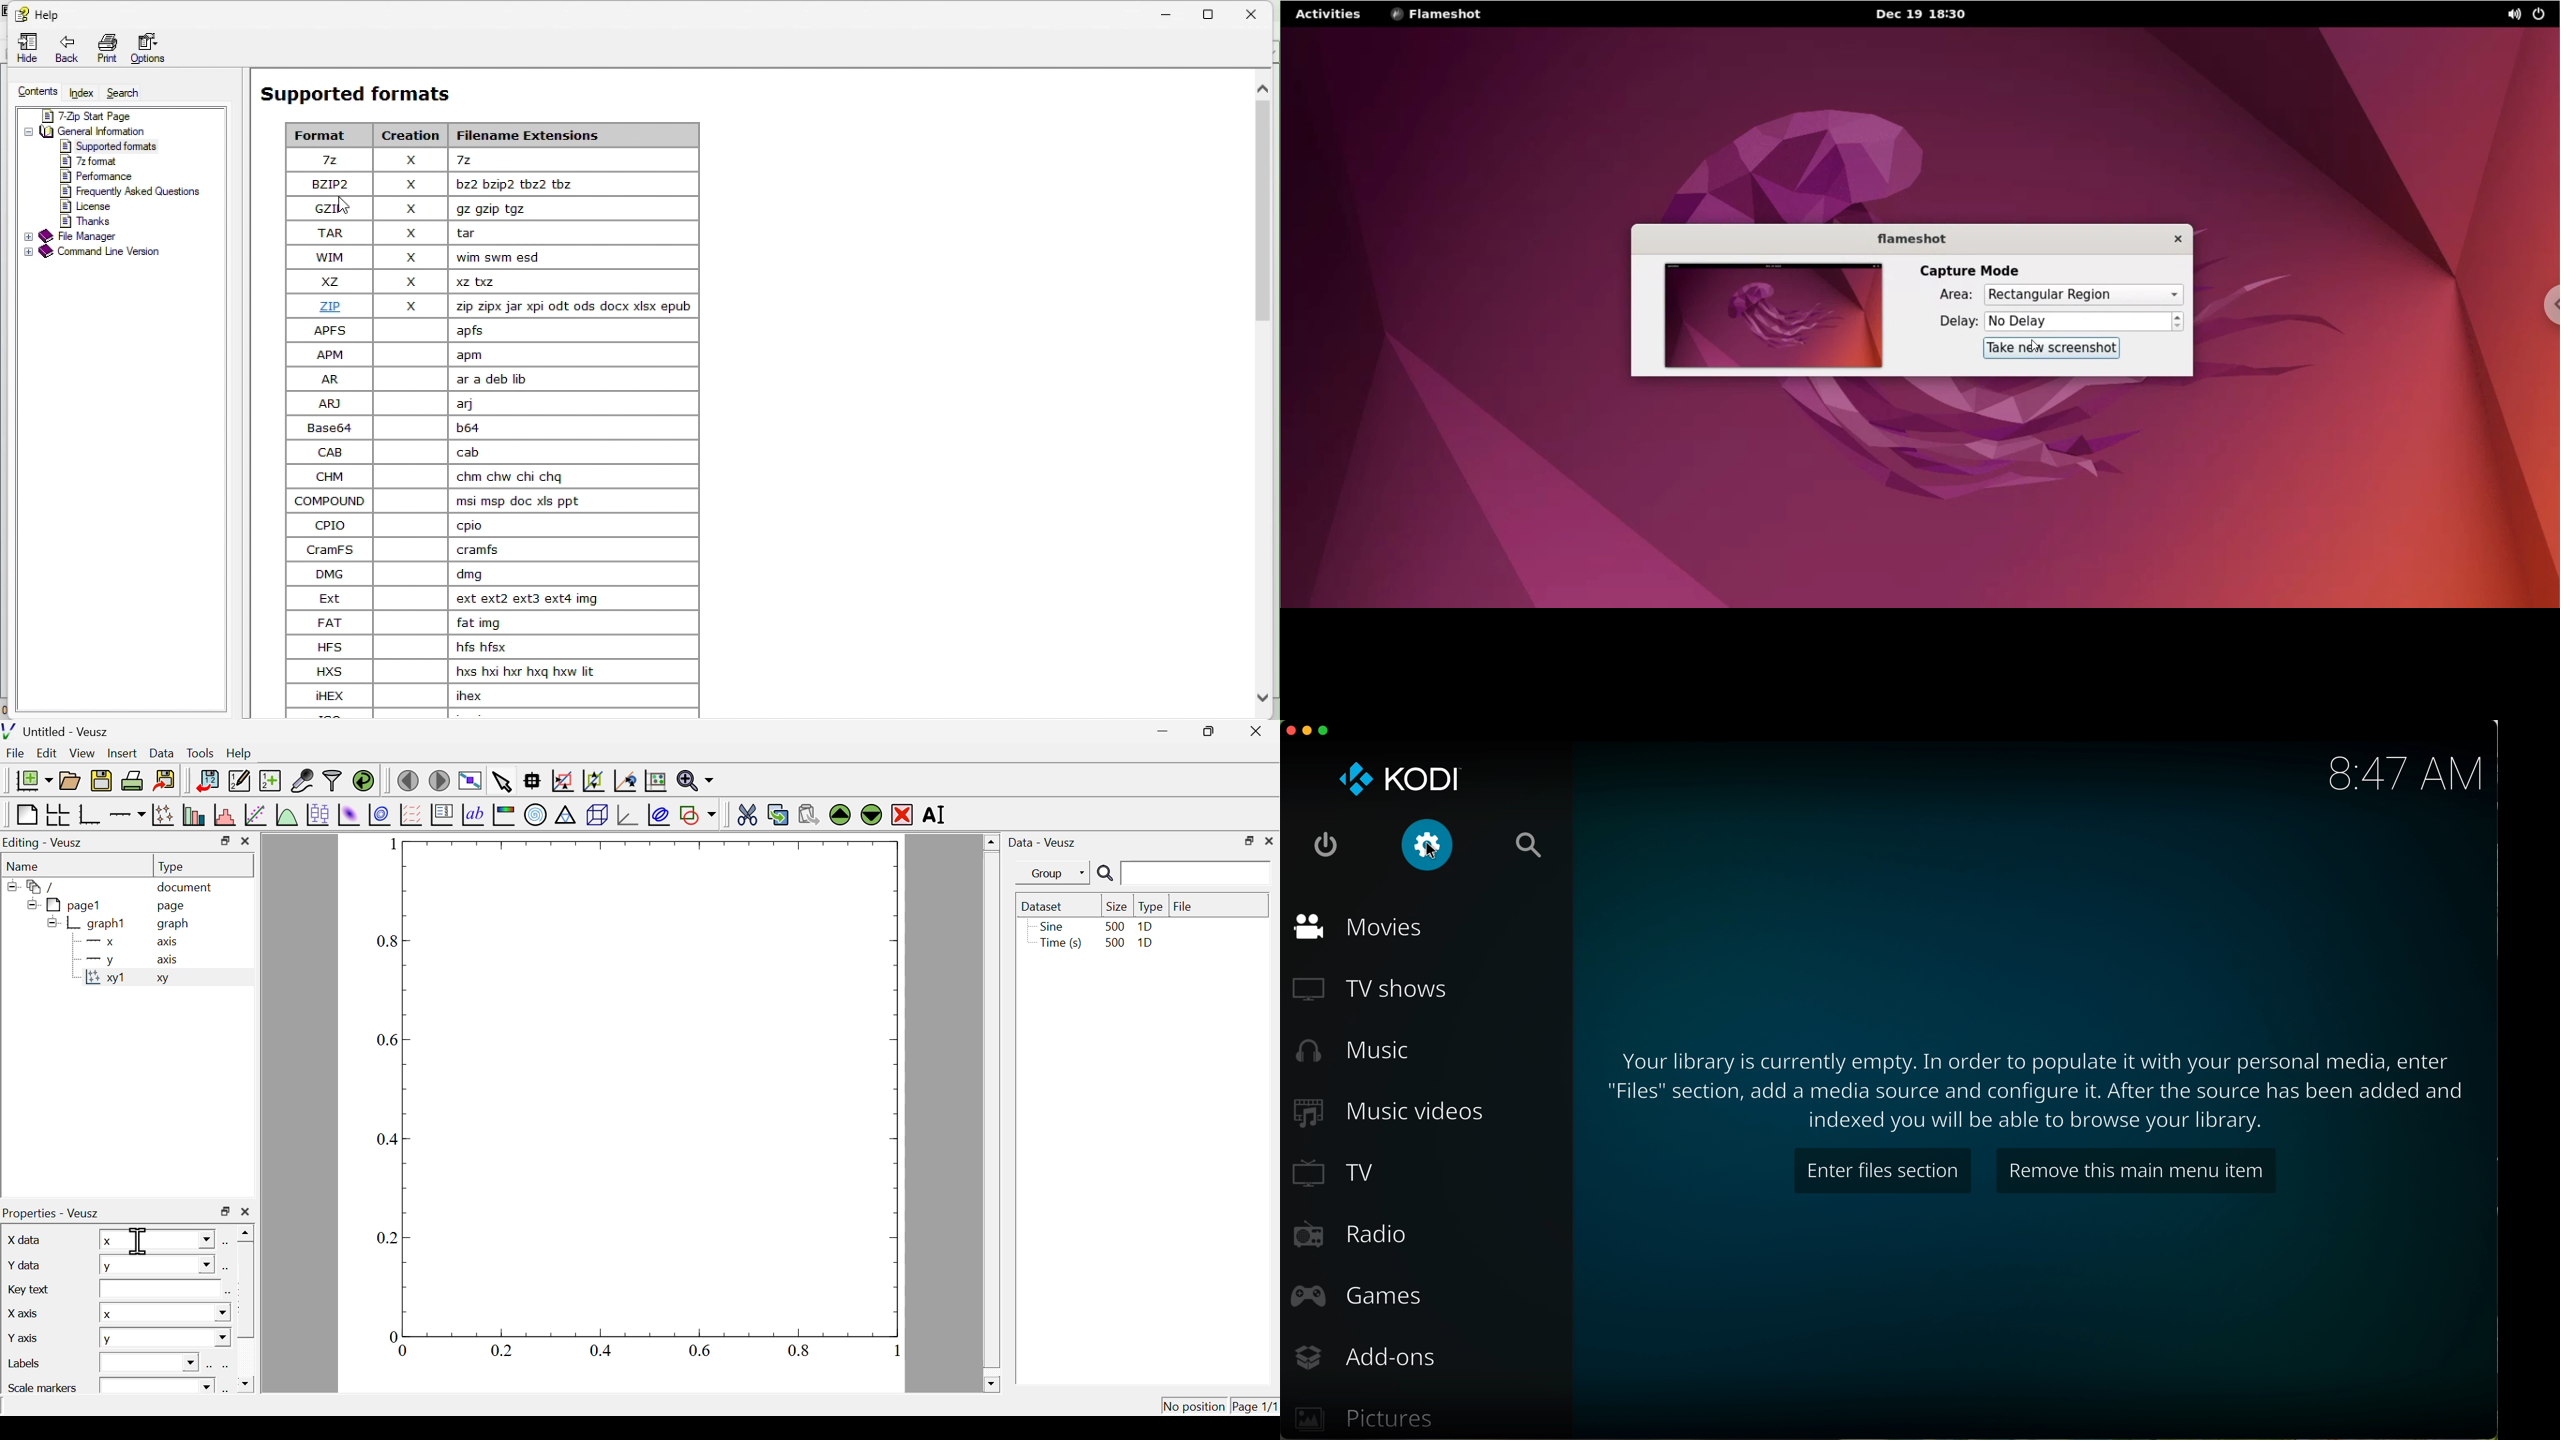  Describe the element at coordinates (134, 193) in the screenshot. I see `frequently asked questions` at that location.